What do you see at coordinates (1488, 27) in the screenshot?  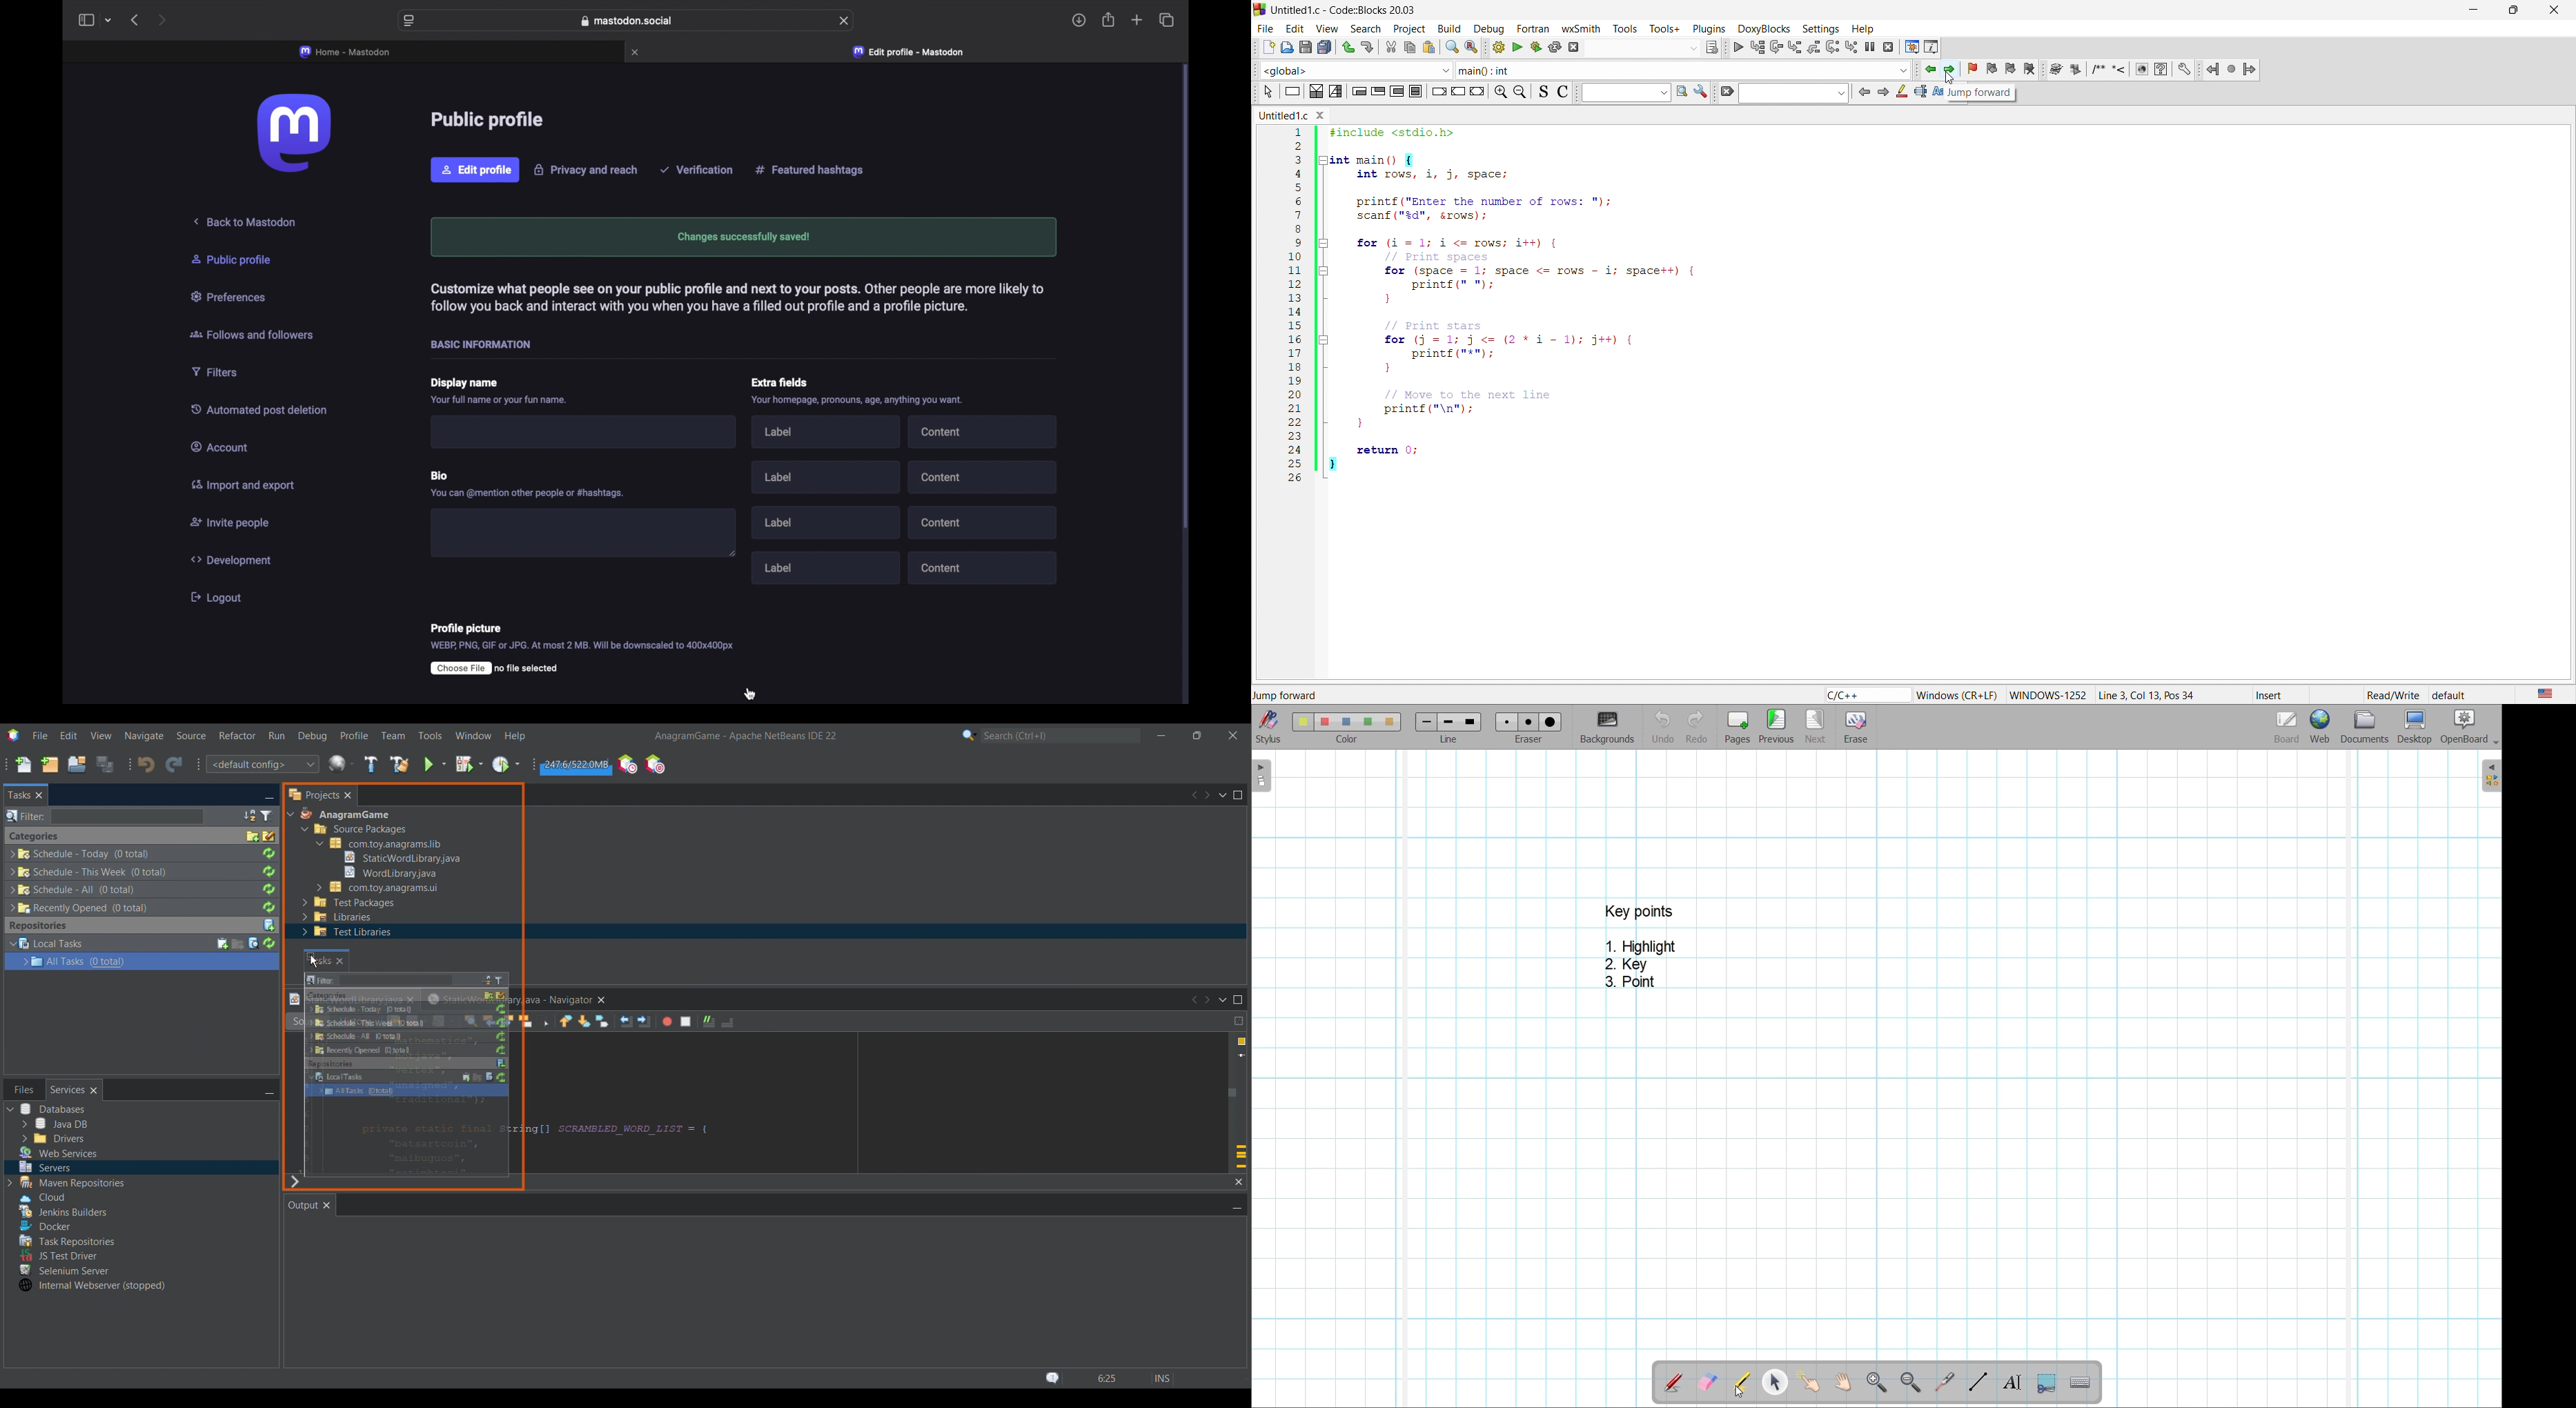 I see `debug` at bounding box center [1488, 27].